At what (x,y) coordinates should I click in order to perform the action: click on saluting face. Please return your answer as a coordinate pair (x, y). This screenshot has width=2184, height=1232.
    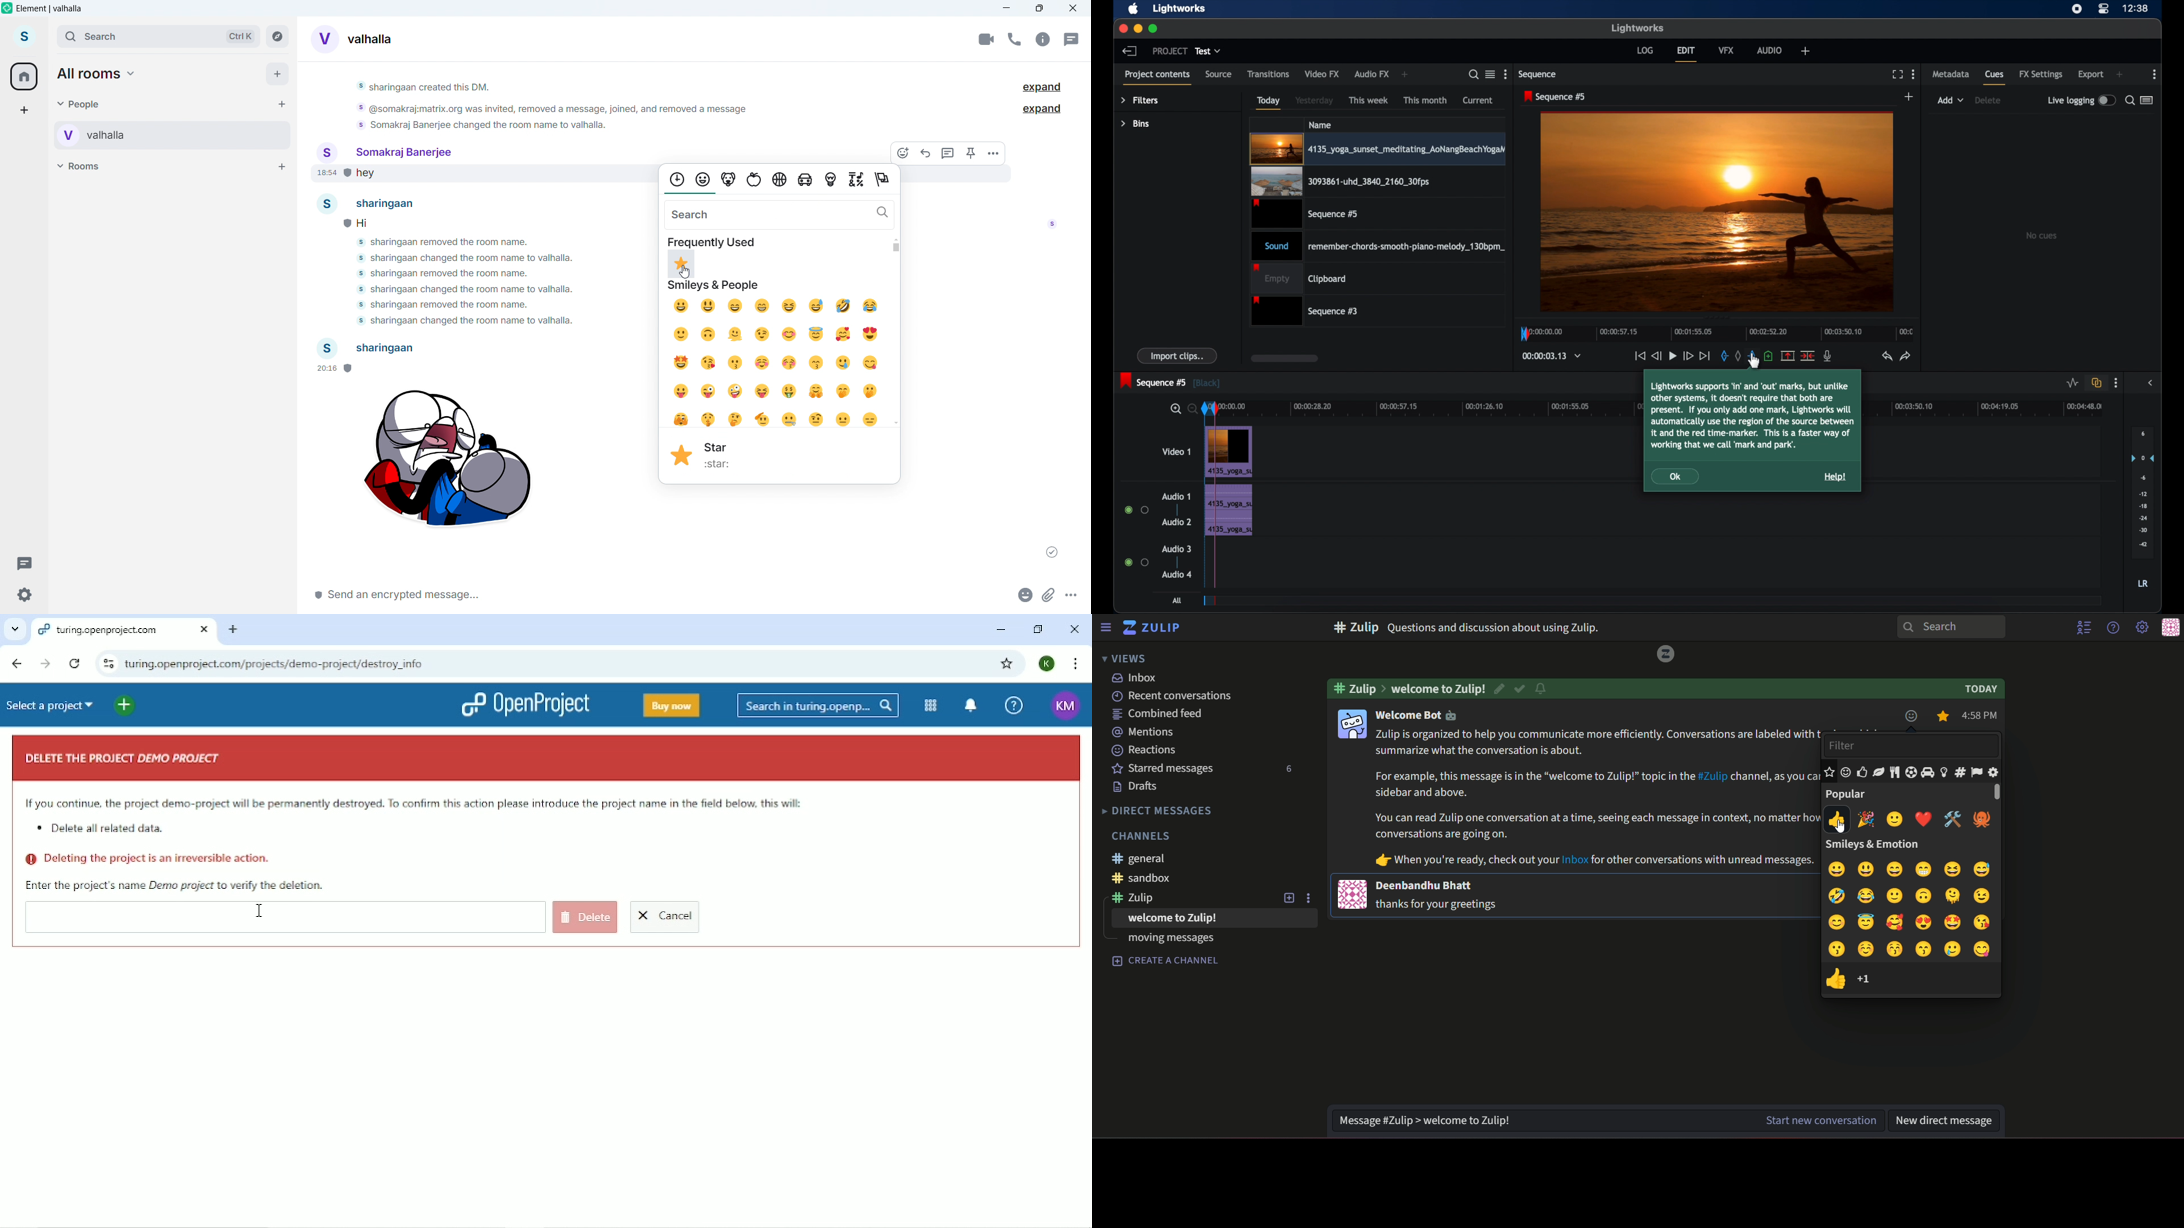
    Looking at the image, I should click on (764, 418).